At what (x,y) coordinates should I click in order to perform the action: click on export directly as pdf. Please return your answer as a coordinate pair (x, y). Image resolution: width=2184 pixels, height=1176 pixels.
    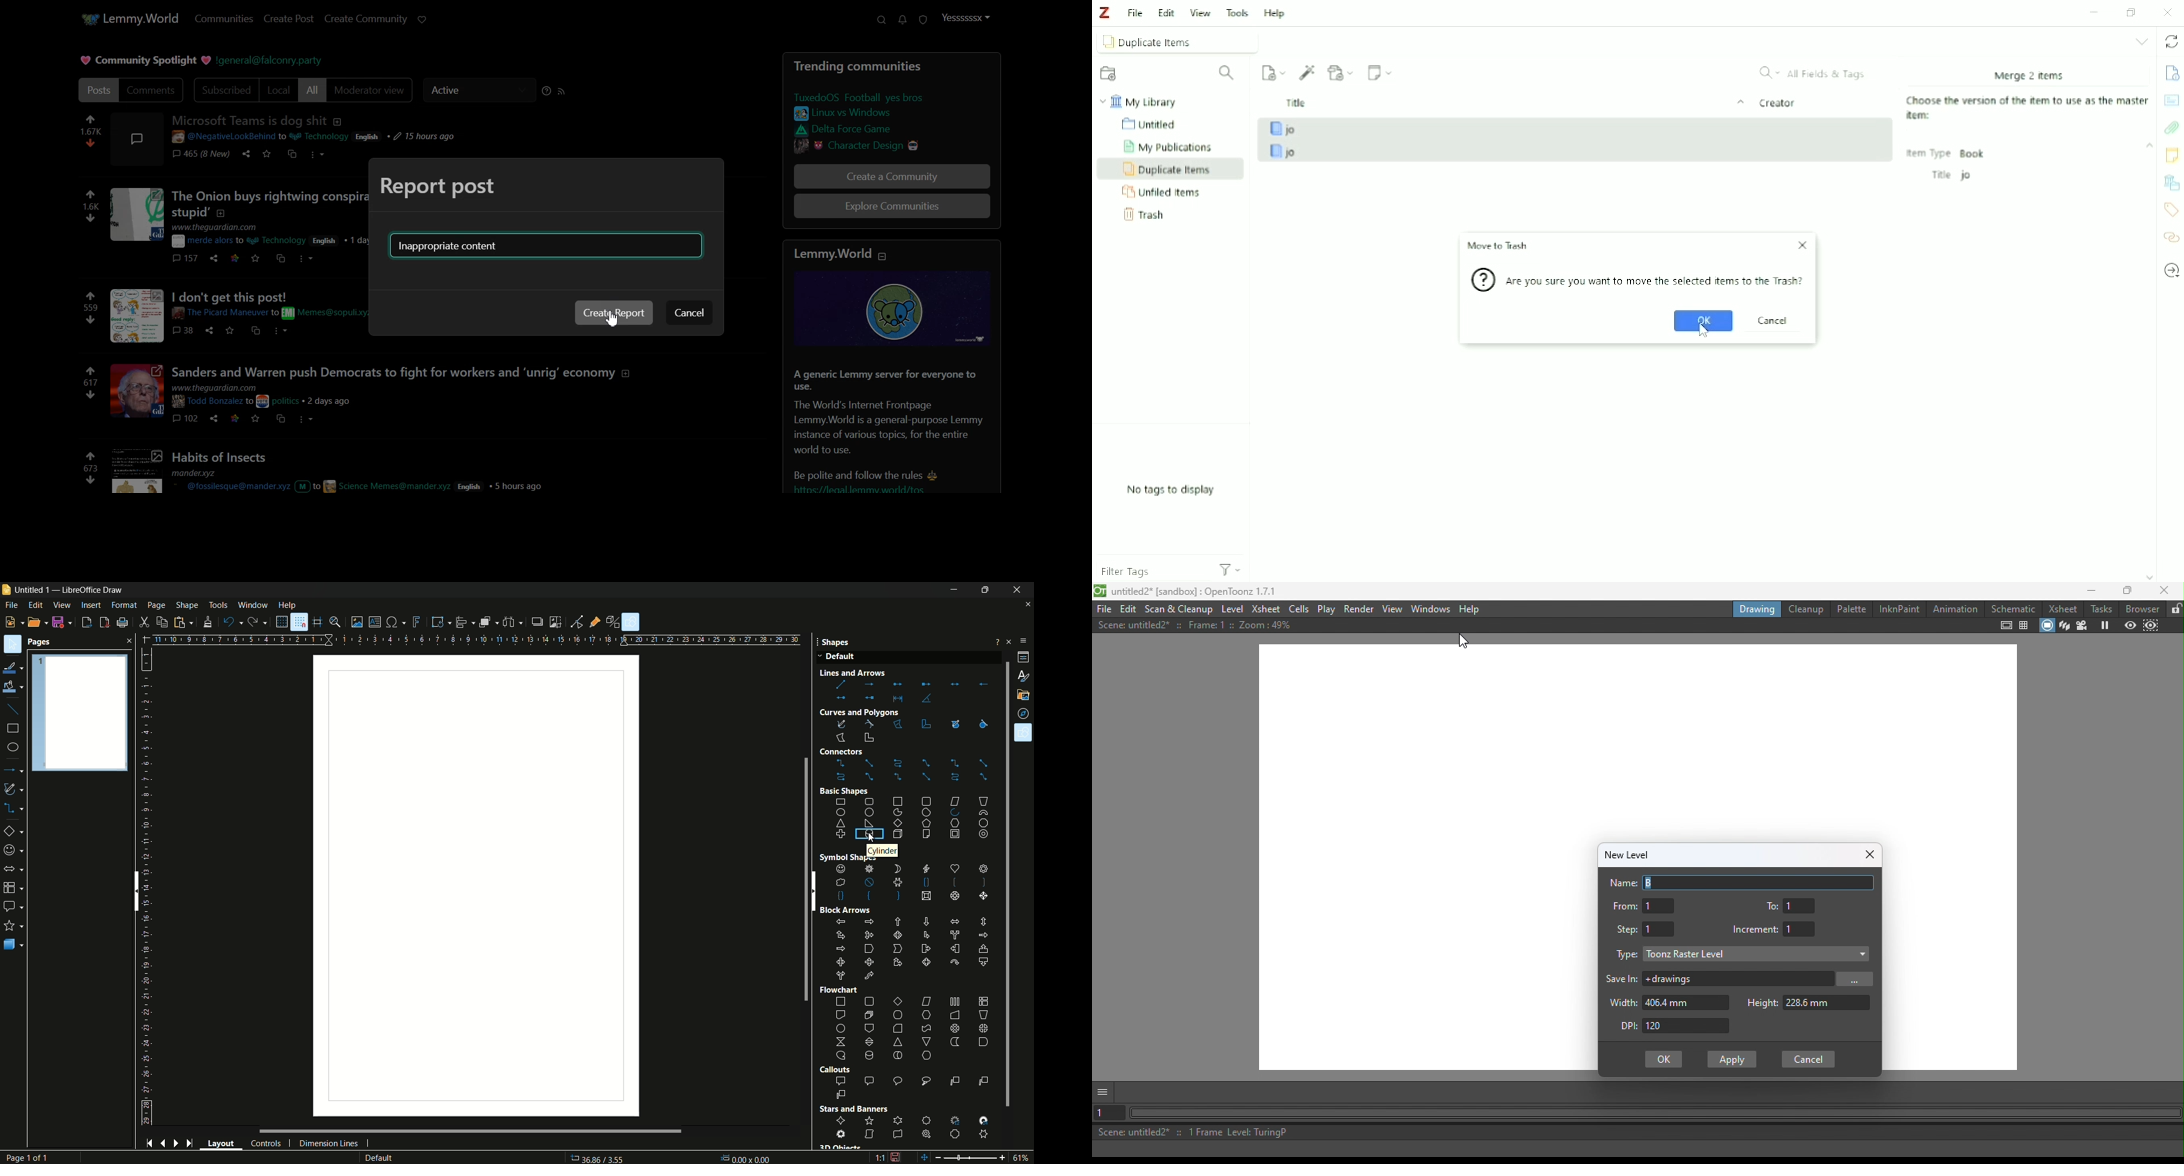
    Looking at the image, I should click on (105, 622).